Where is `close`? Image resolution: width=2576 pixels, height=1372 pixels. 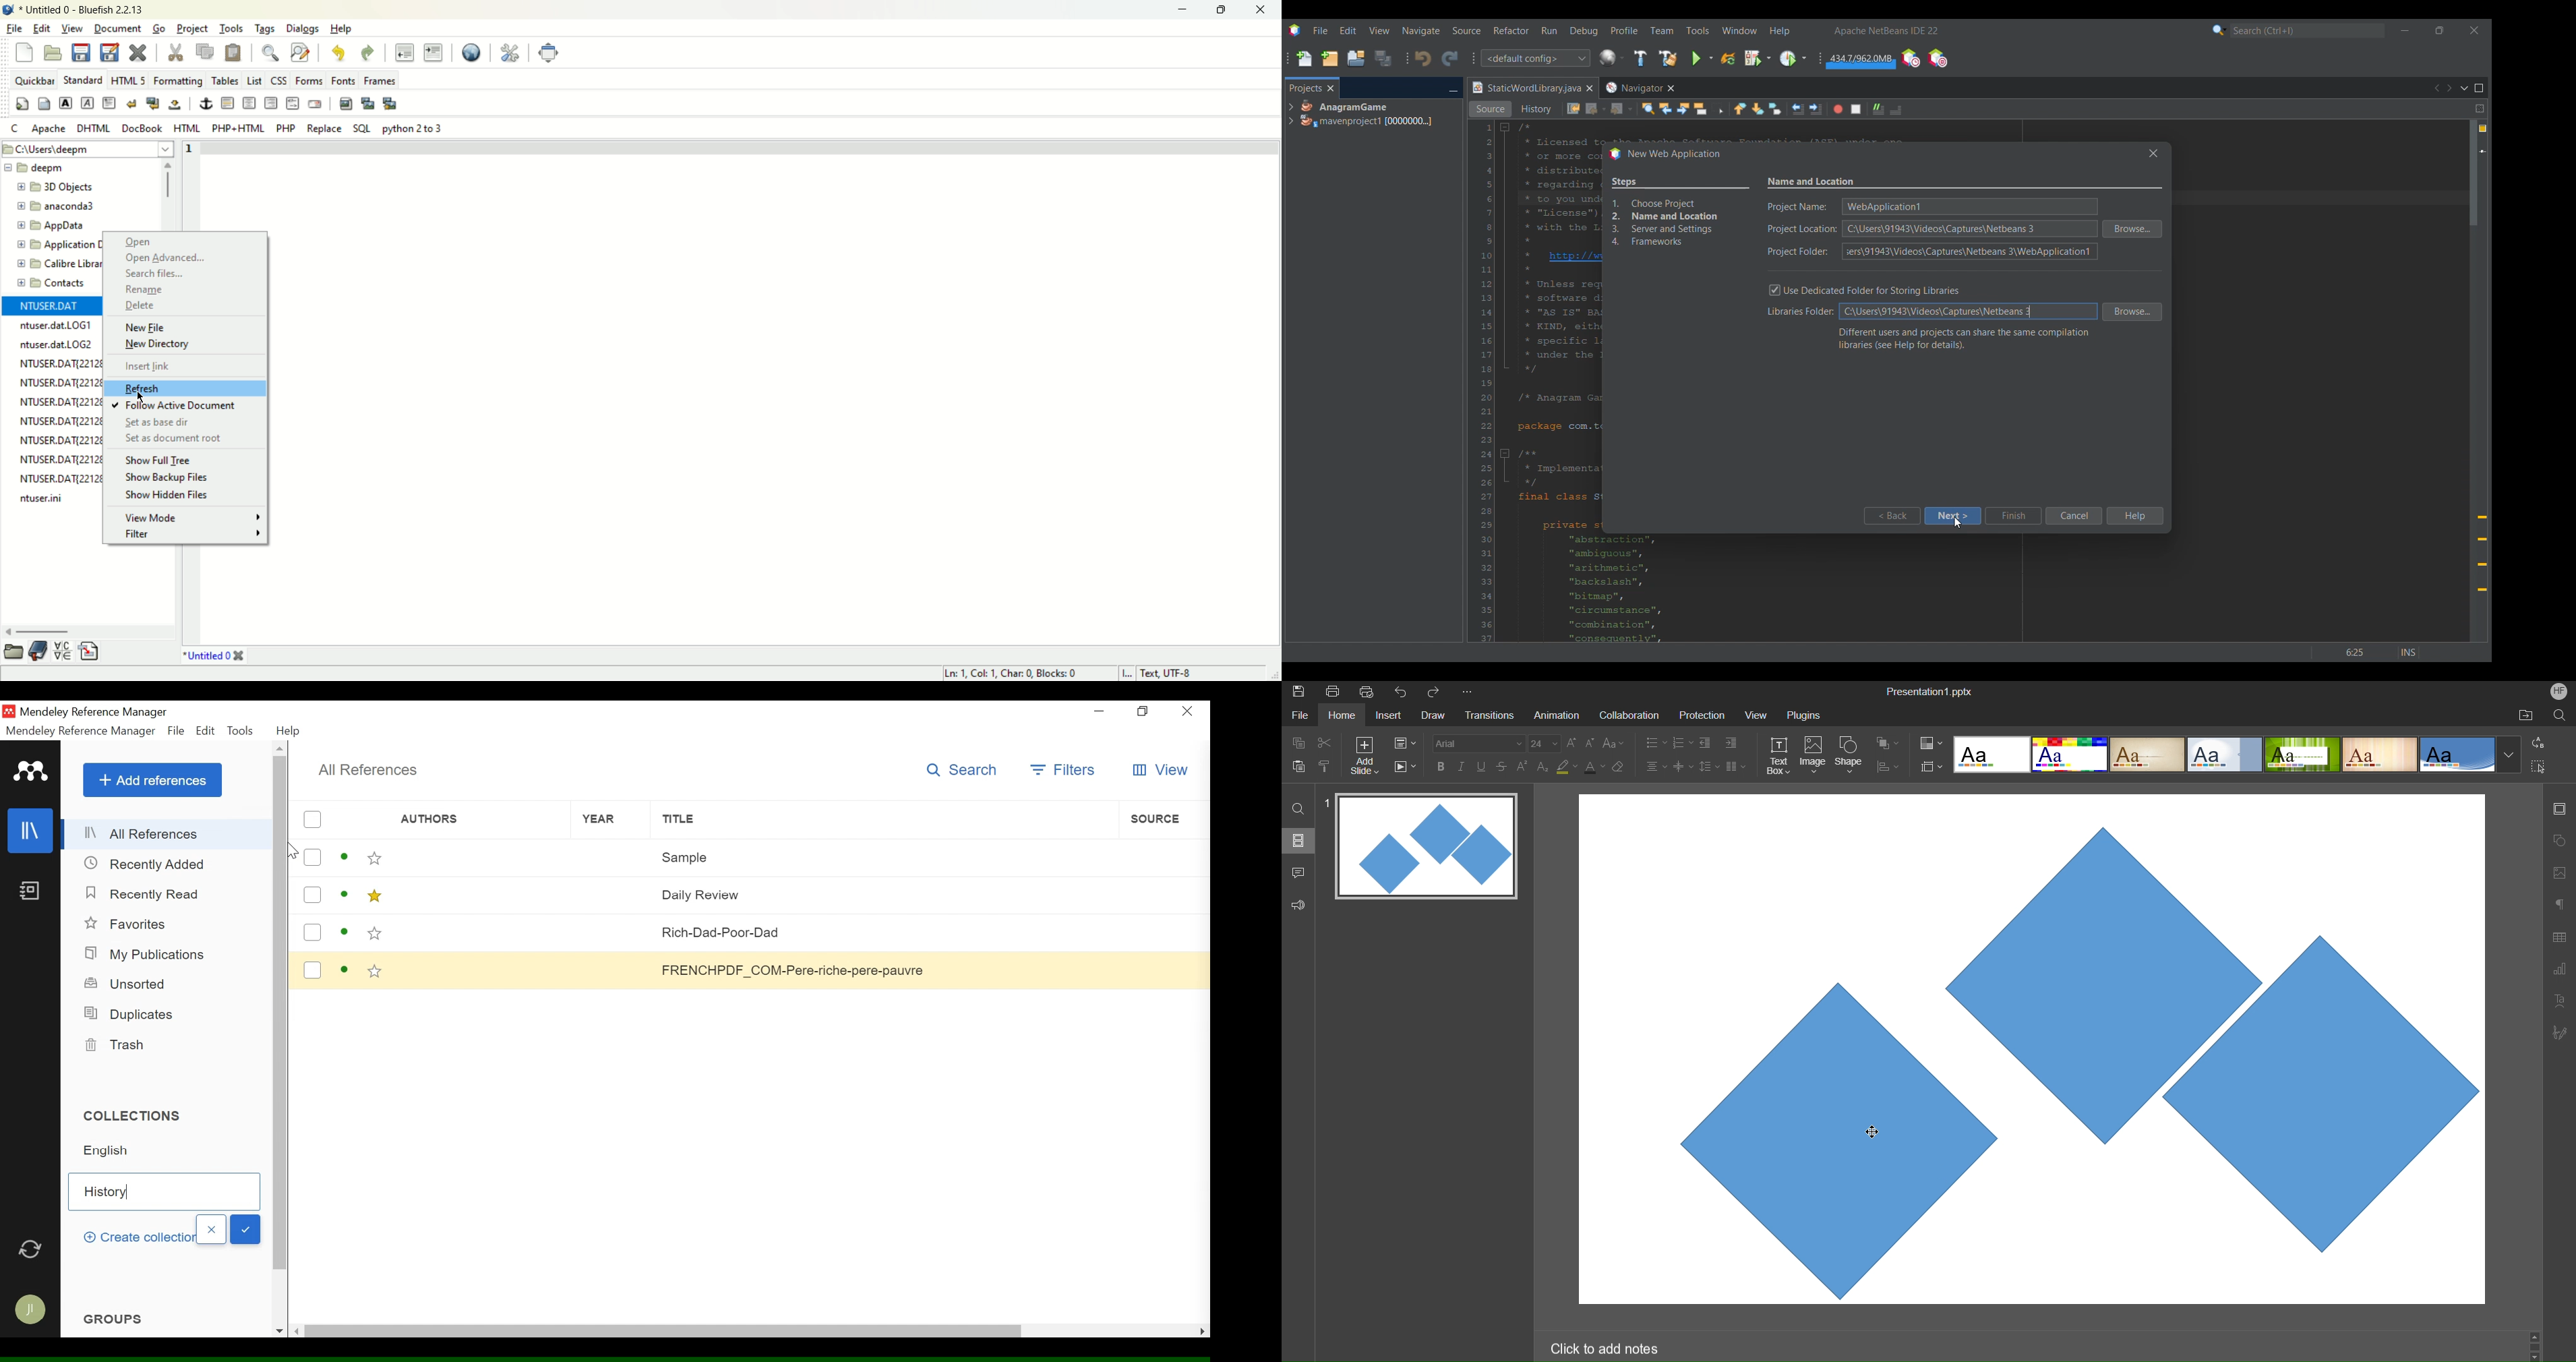
close is located at coordinates (141, 52).